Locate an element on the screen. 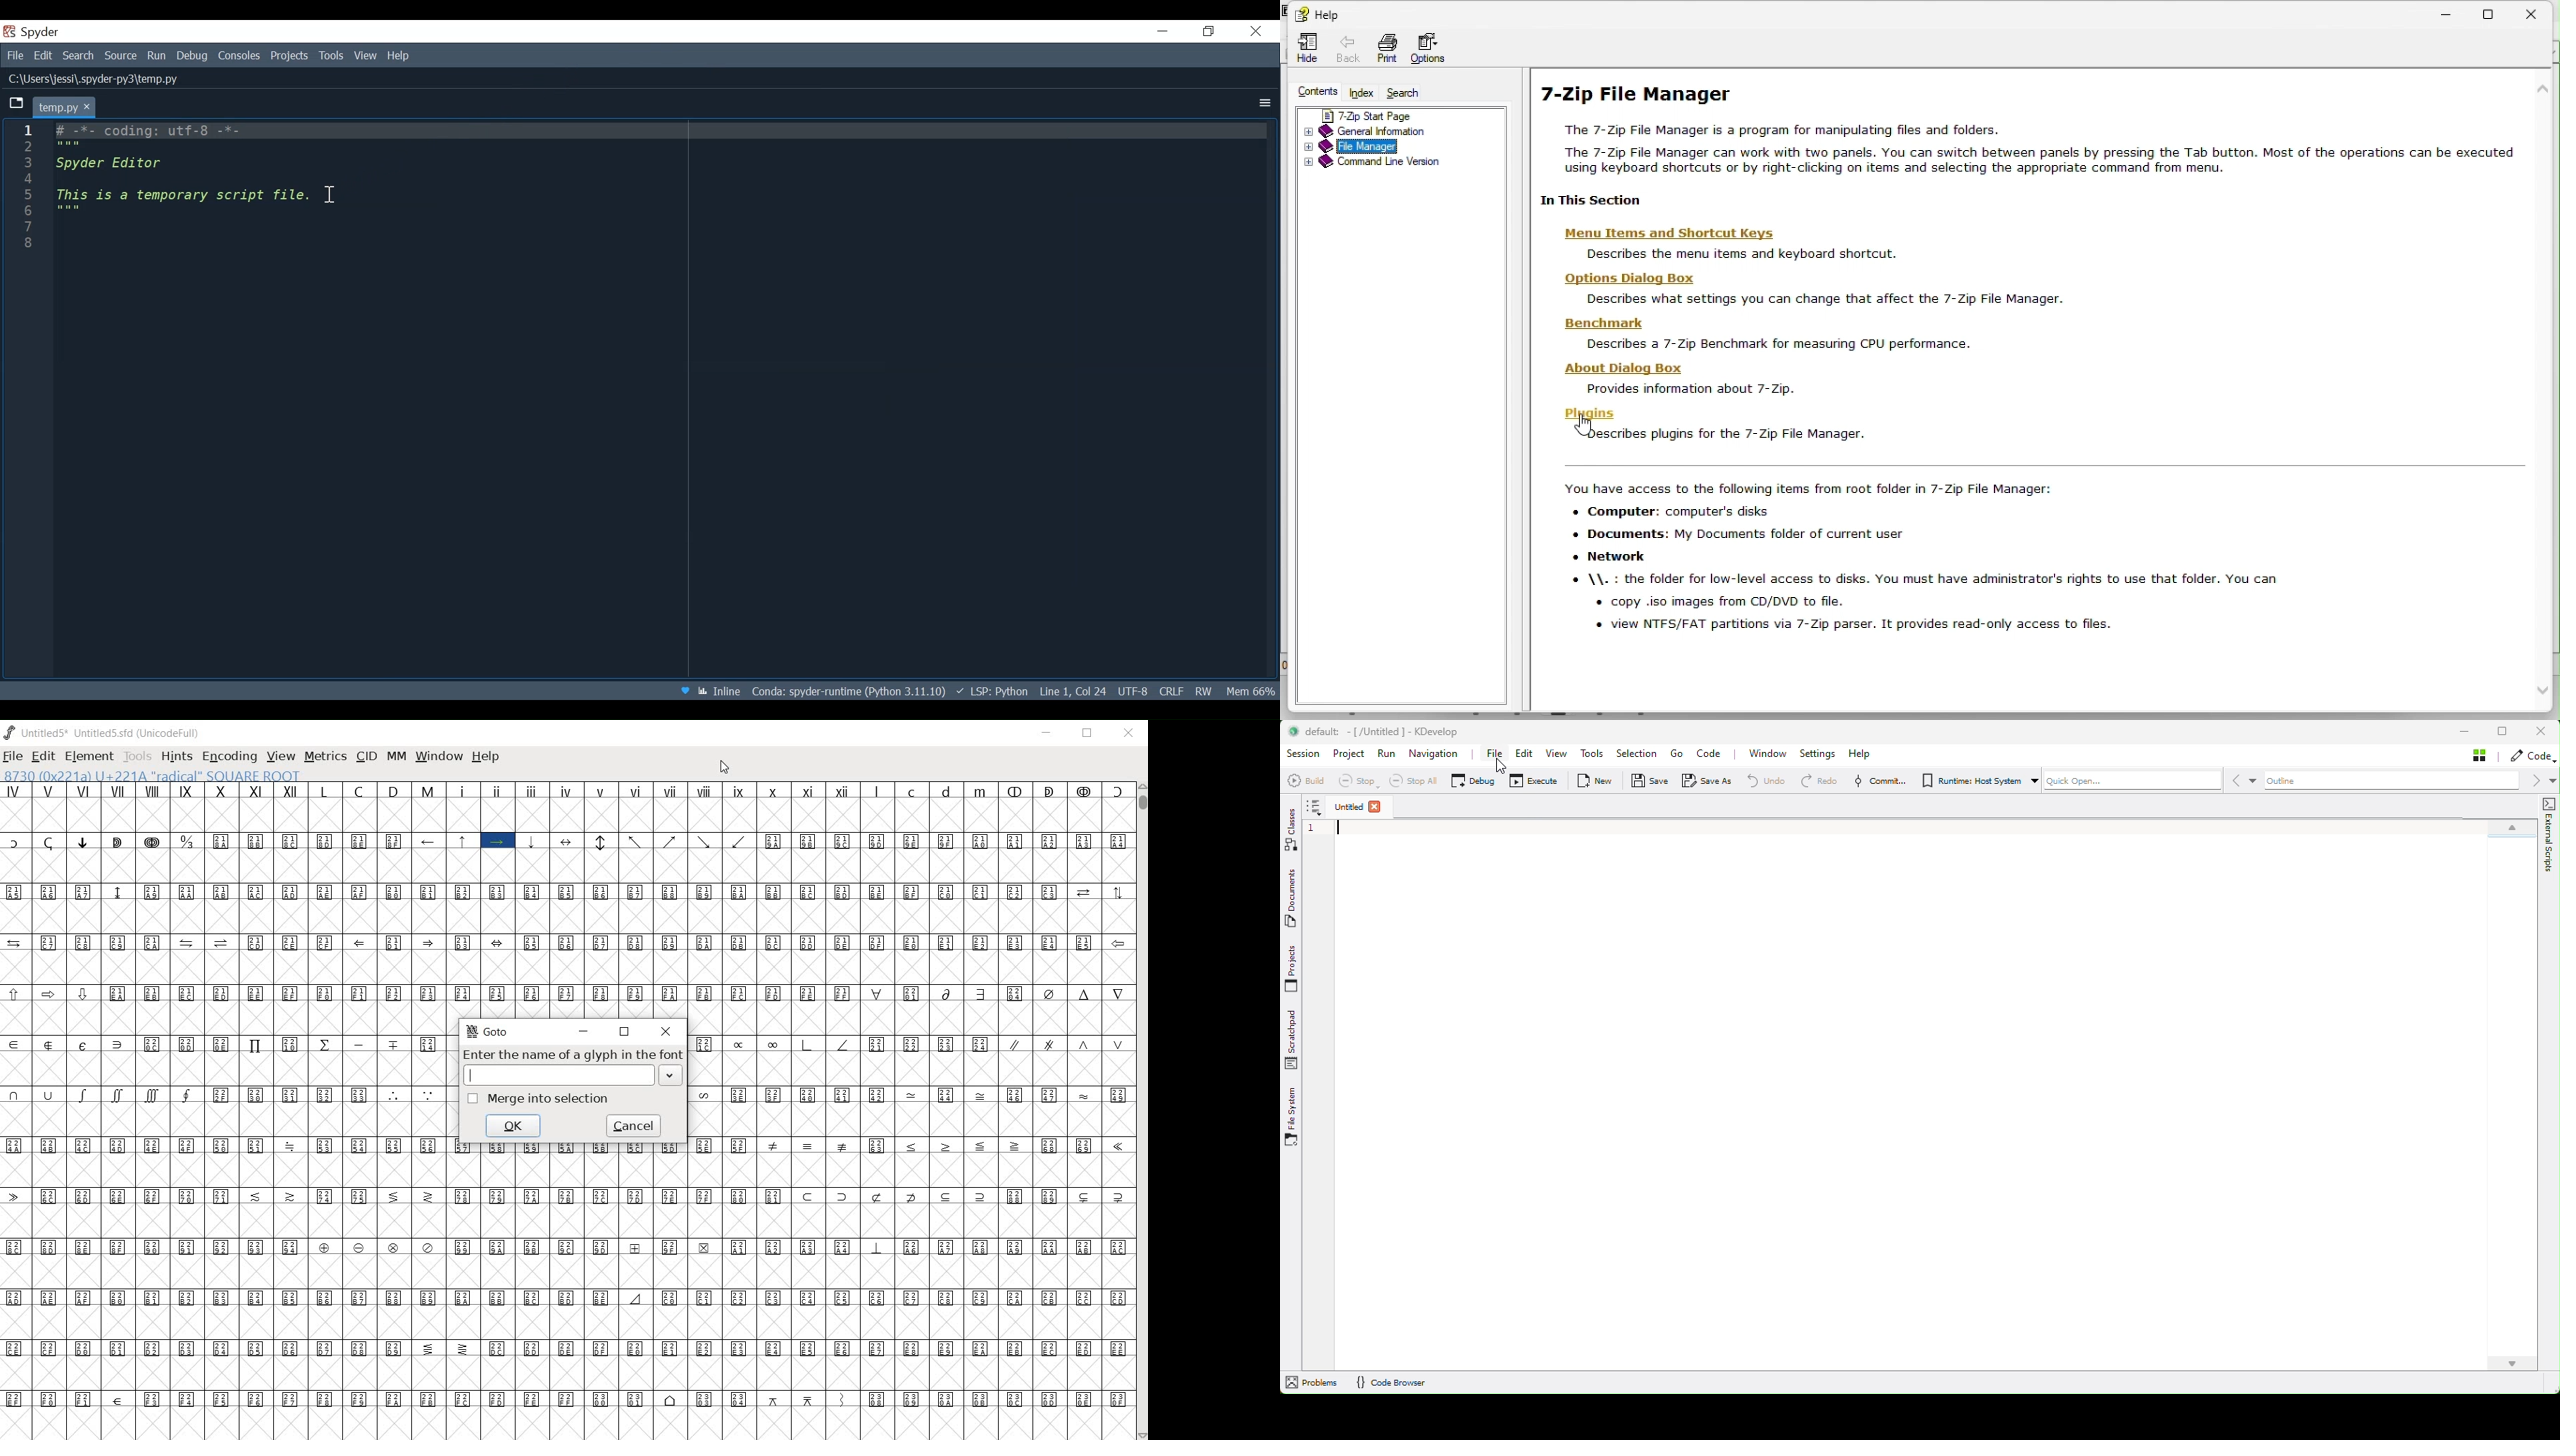 This screenshot has height=1456, width=2576. scroll up is located at coordinates (2543, 87).